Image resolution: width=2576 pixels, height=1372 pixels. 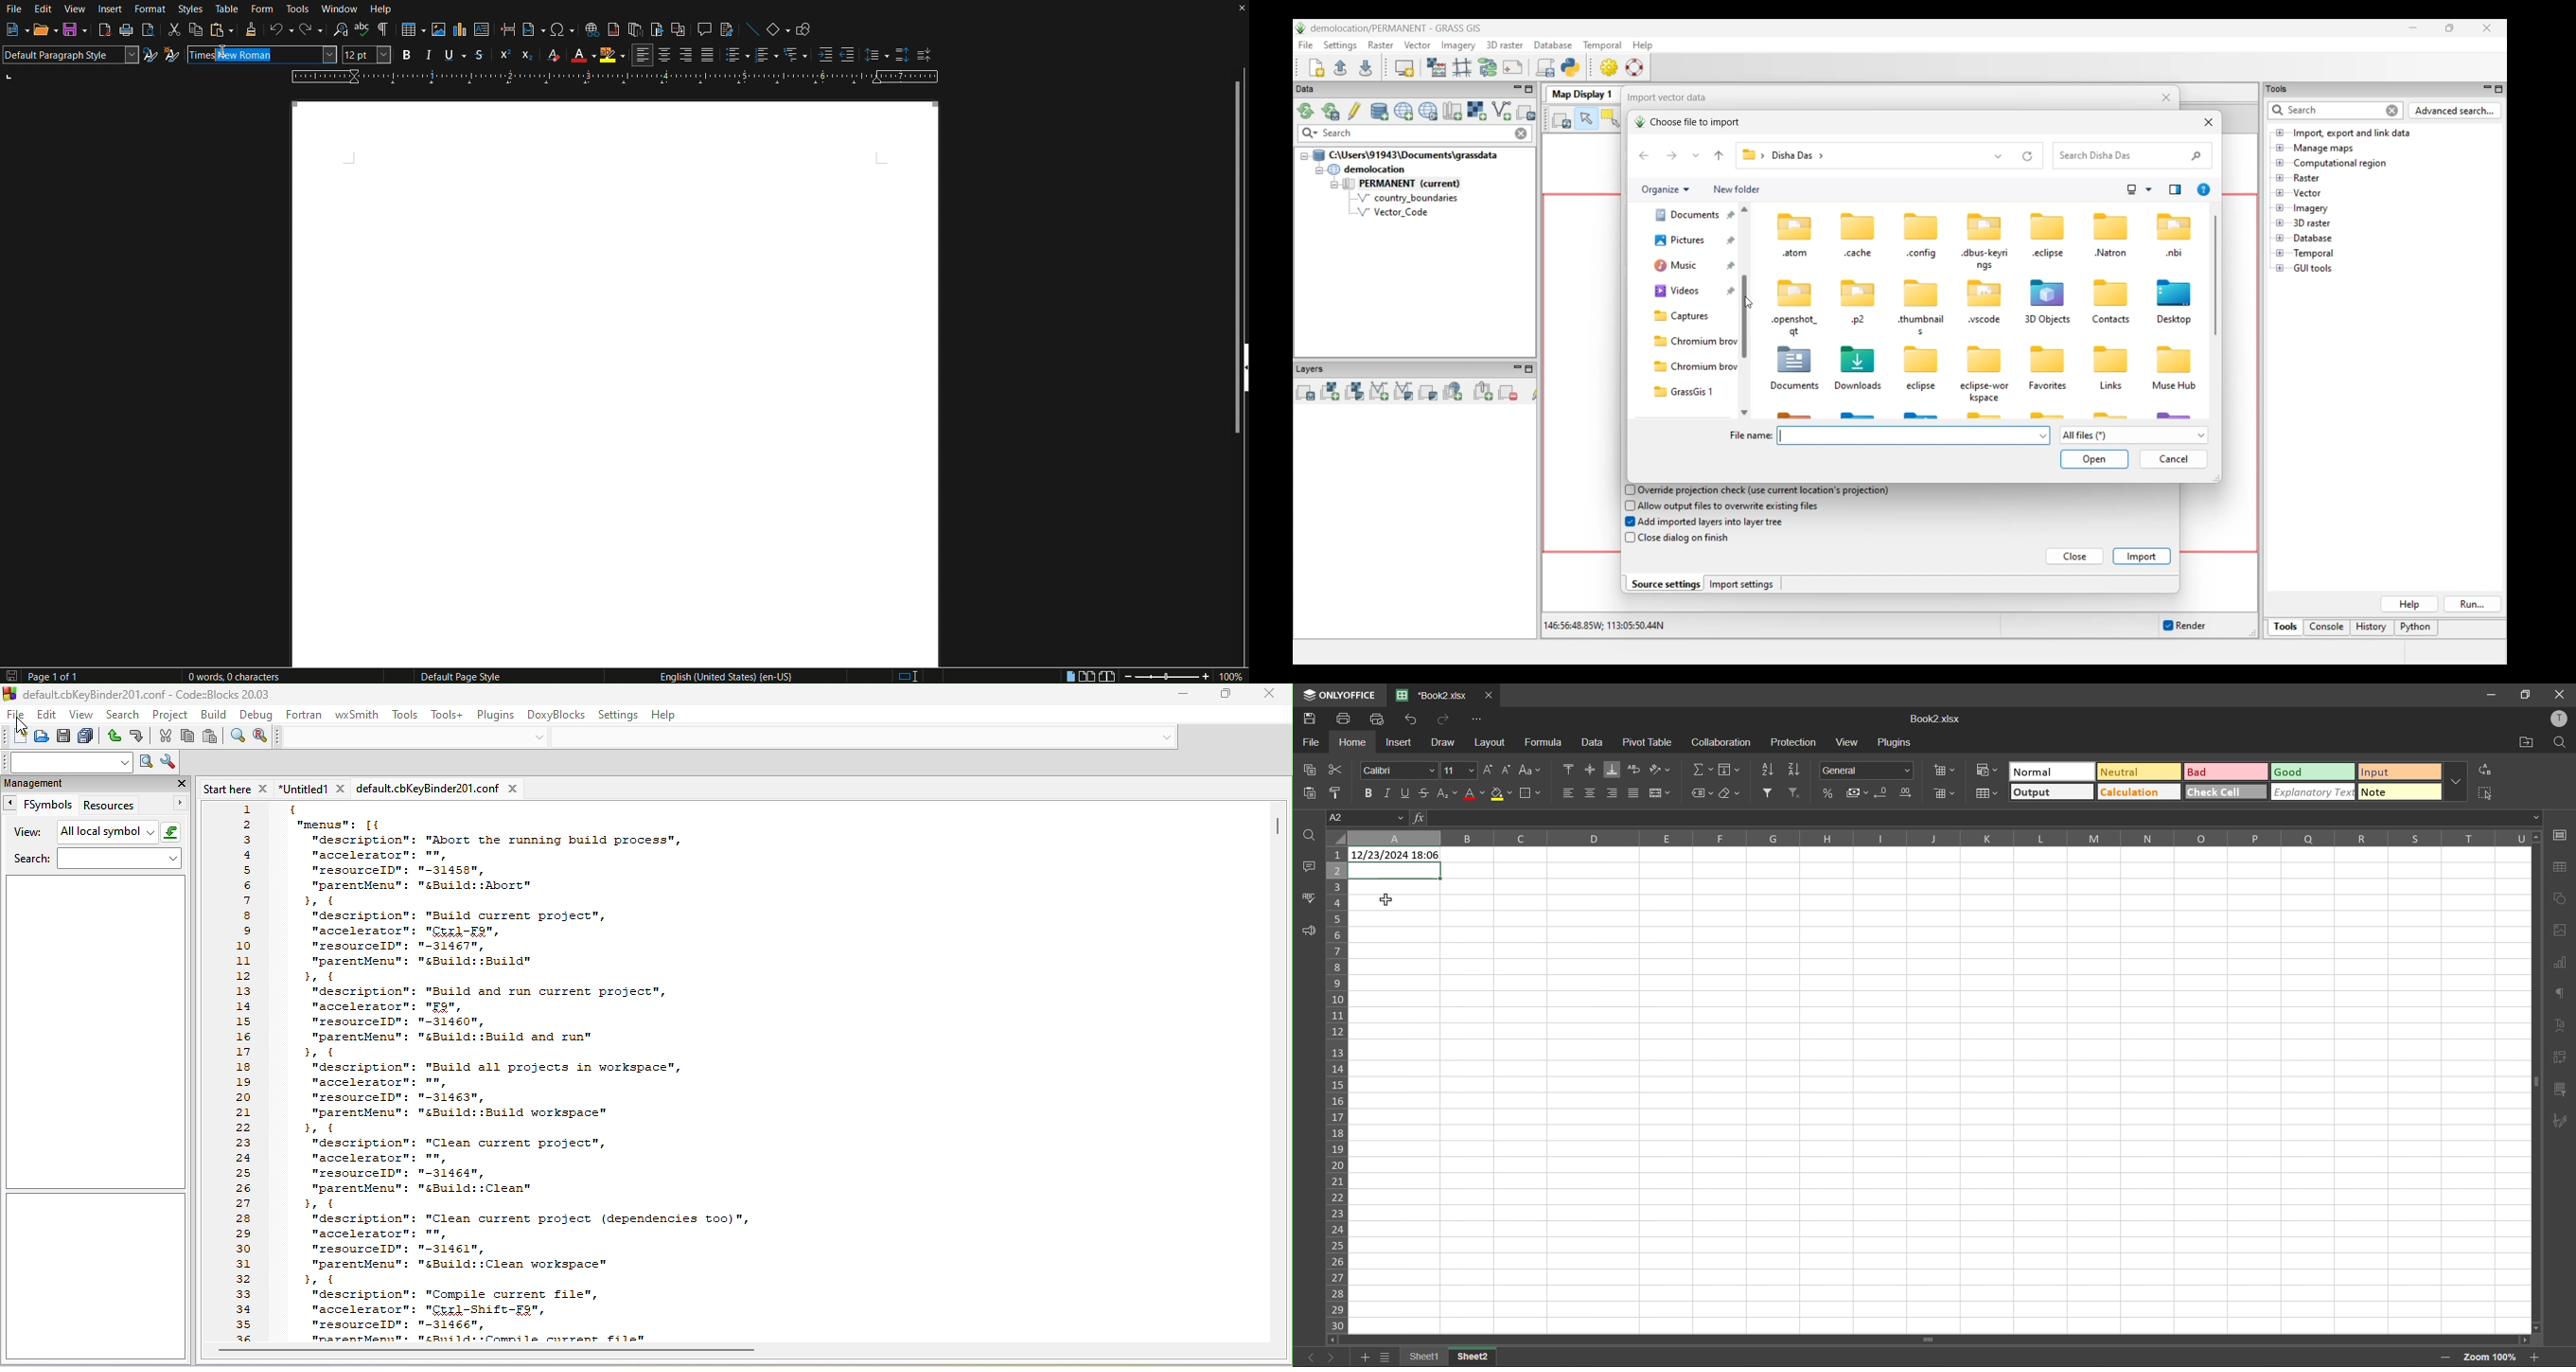 What do you see at coordinates (728, 31) in the screenshot?
I see `Show Track Changes Functions` at bounding box center [728, 31].